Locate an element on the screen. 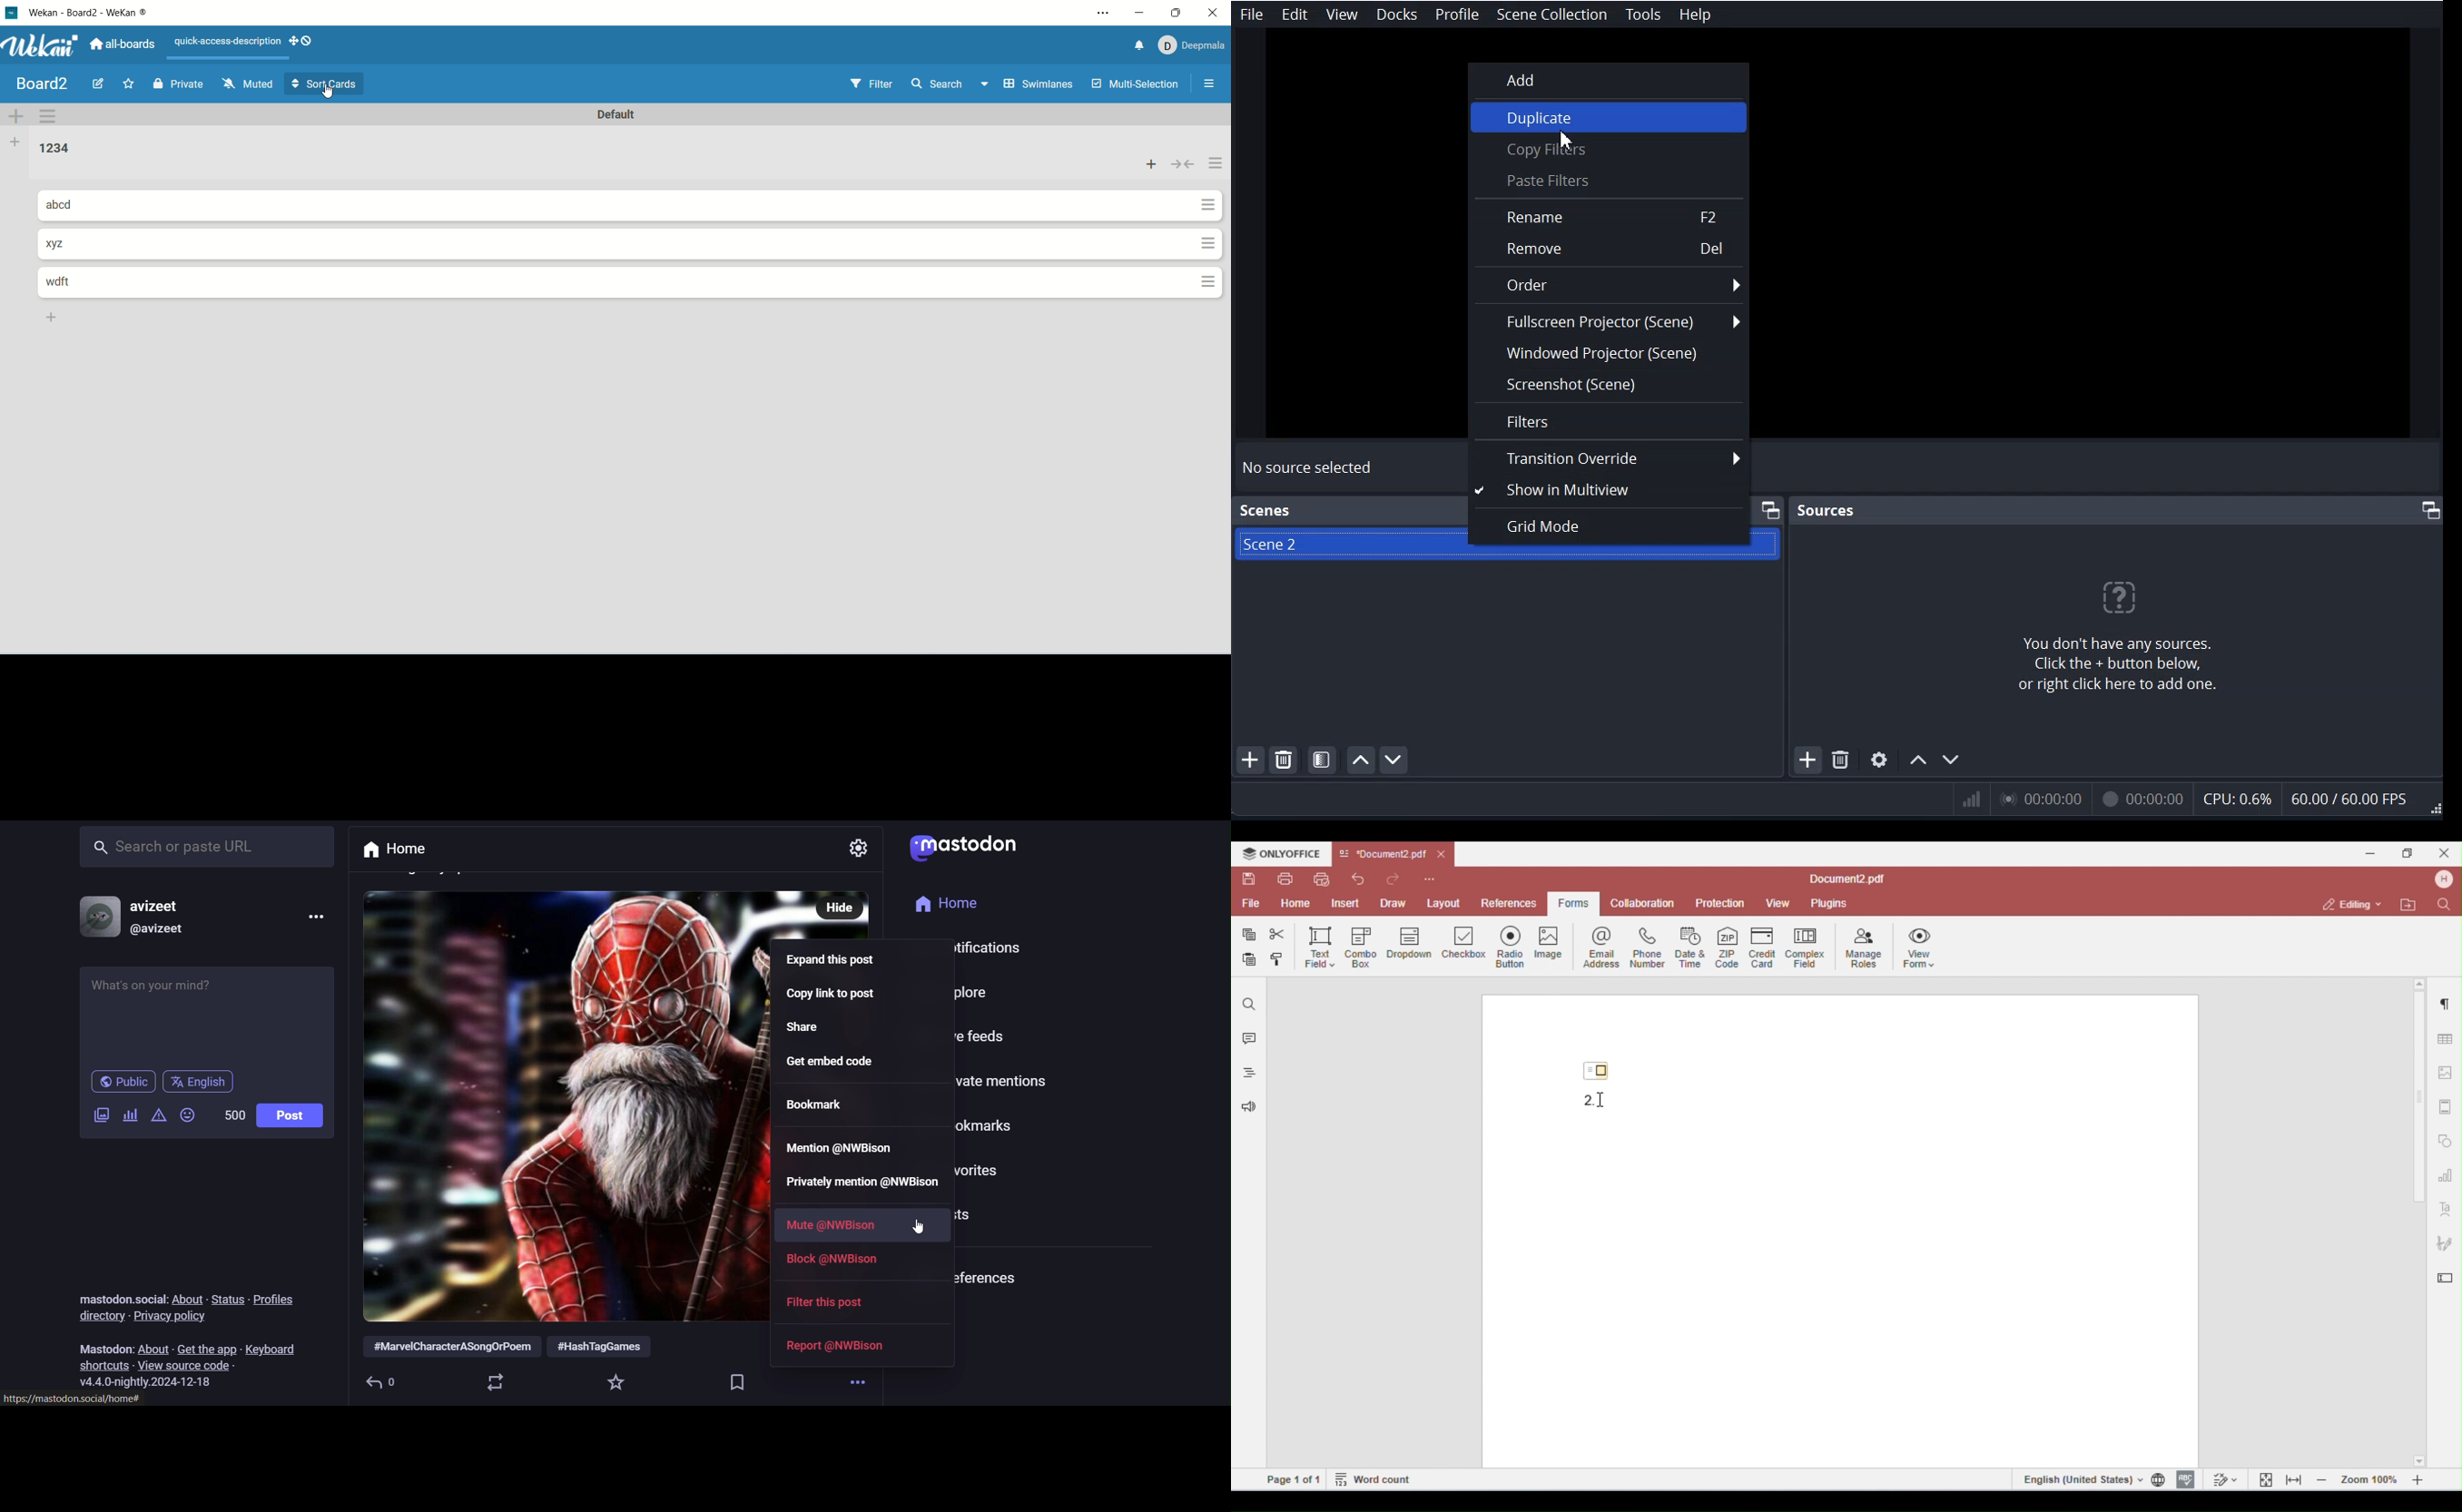 The height and width of the screenshot is (1512, 2464). card title is located at coordinates (69, 284).